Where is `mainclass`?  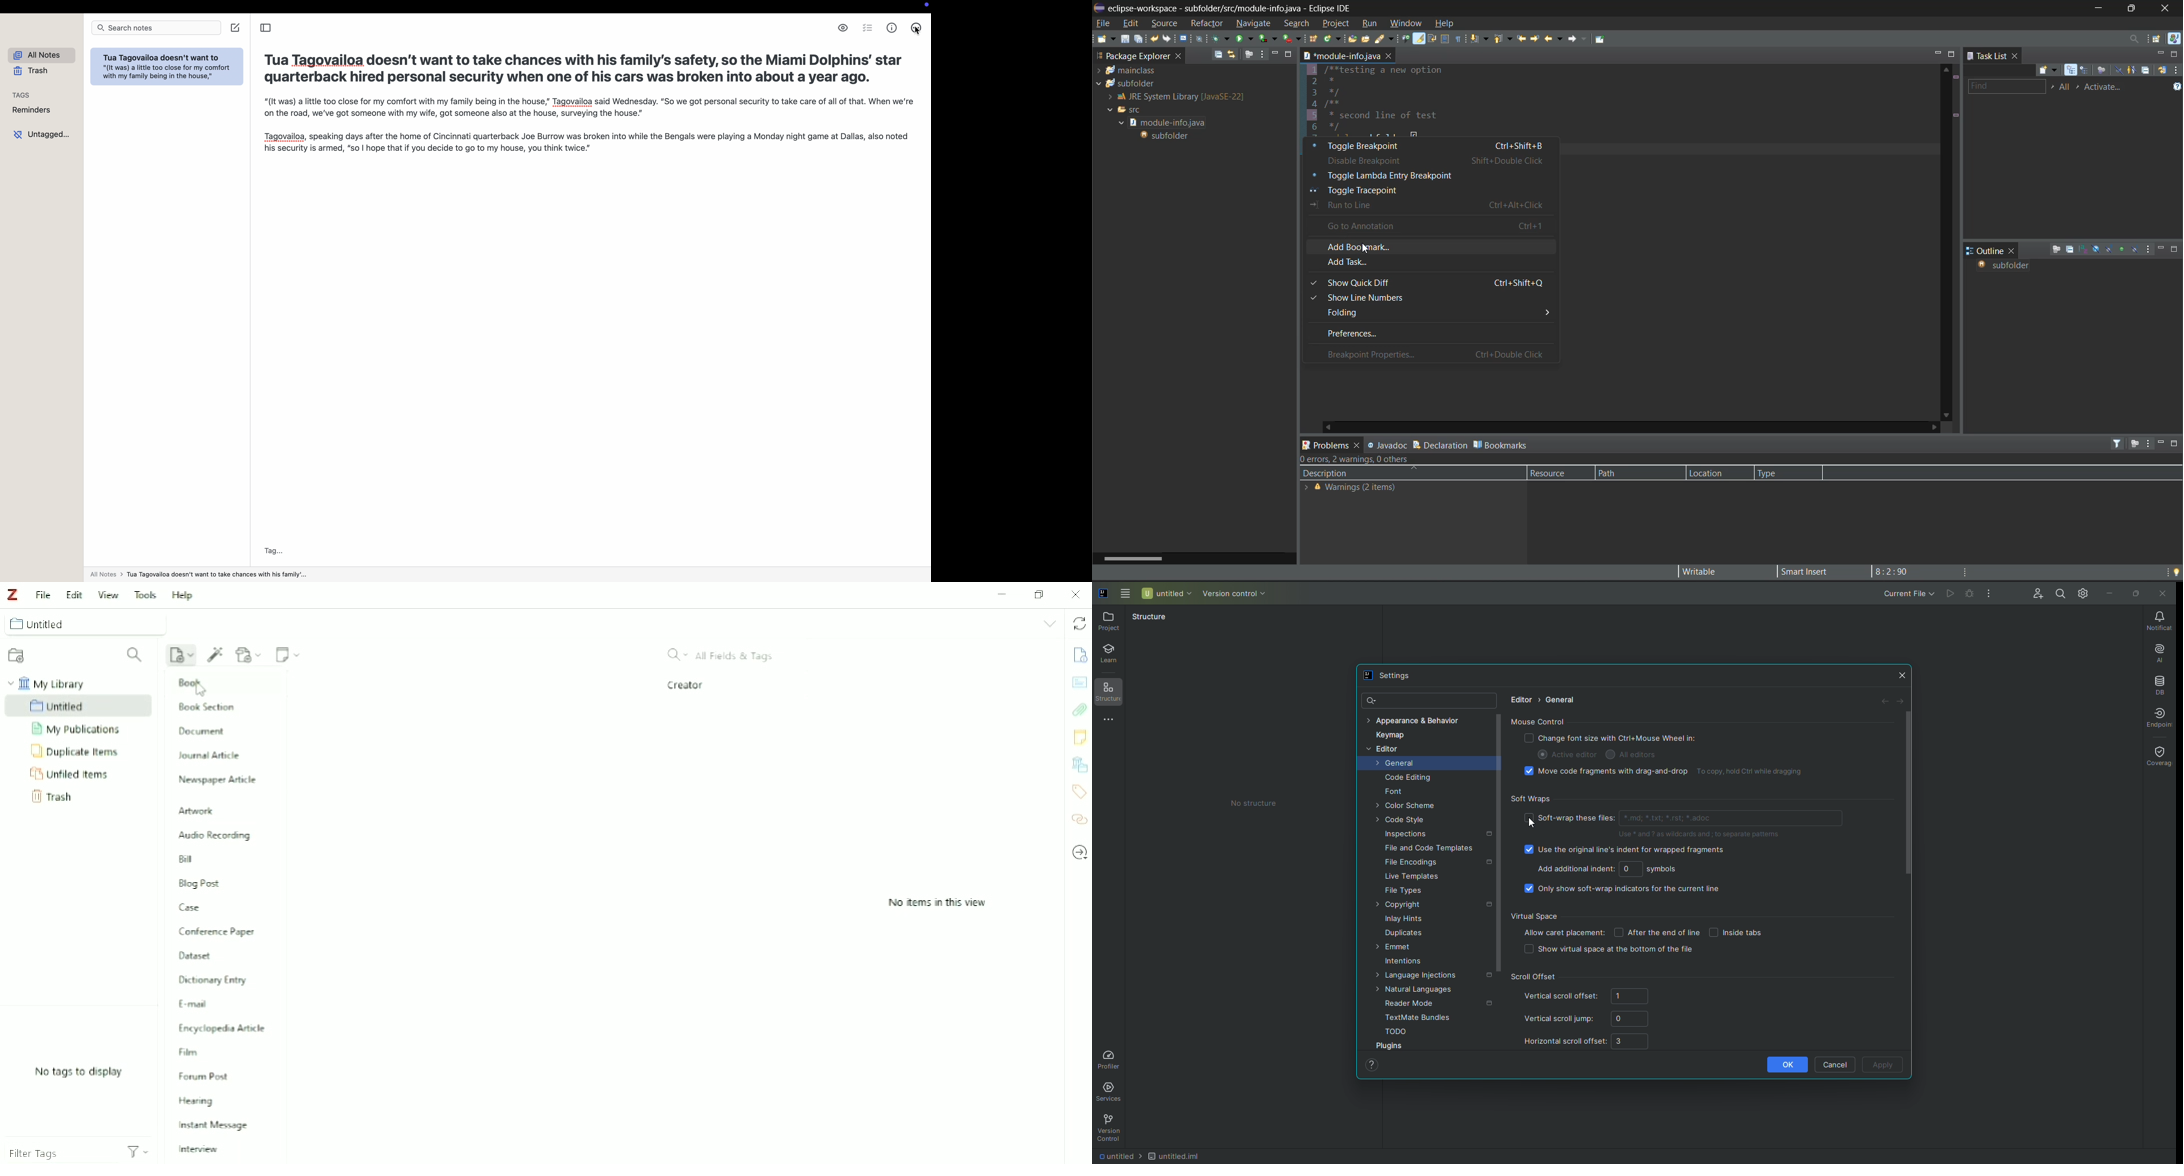 mainclass is located at coordinates (1130, 72).